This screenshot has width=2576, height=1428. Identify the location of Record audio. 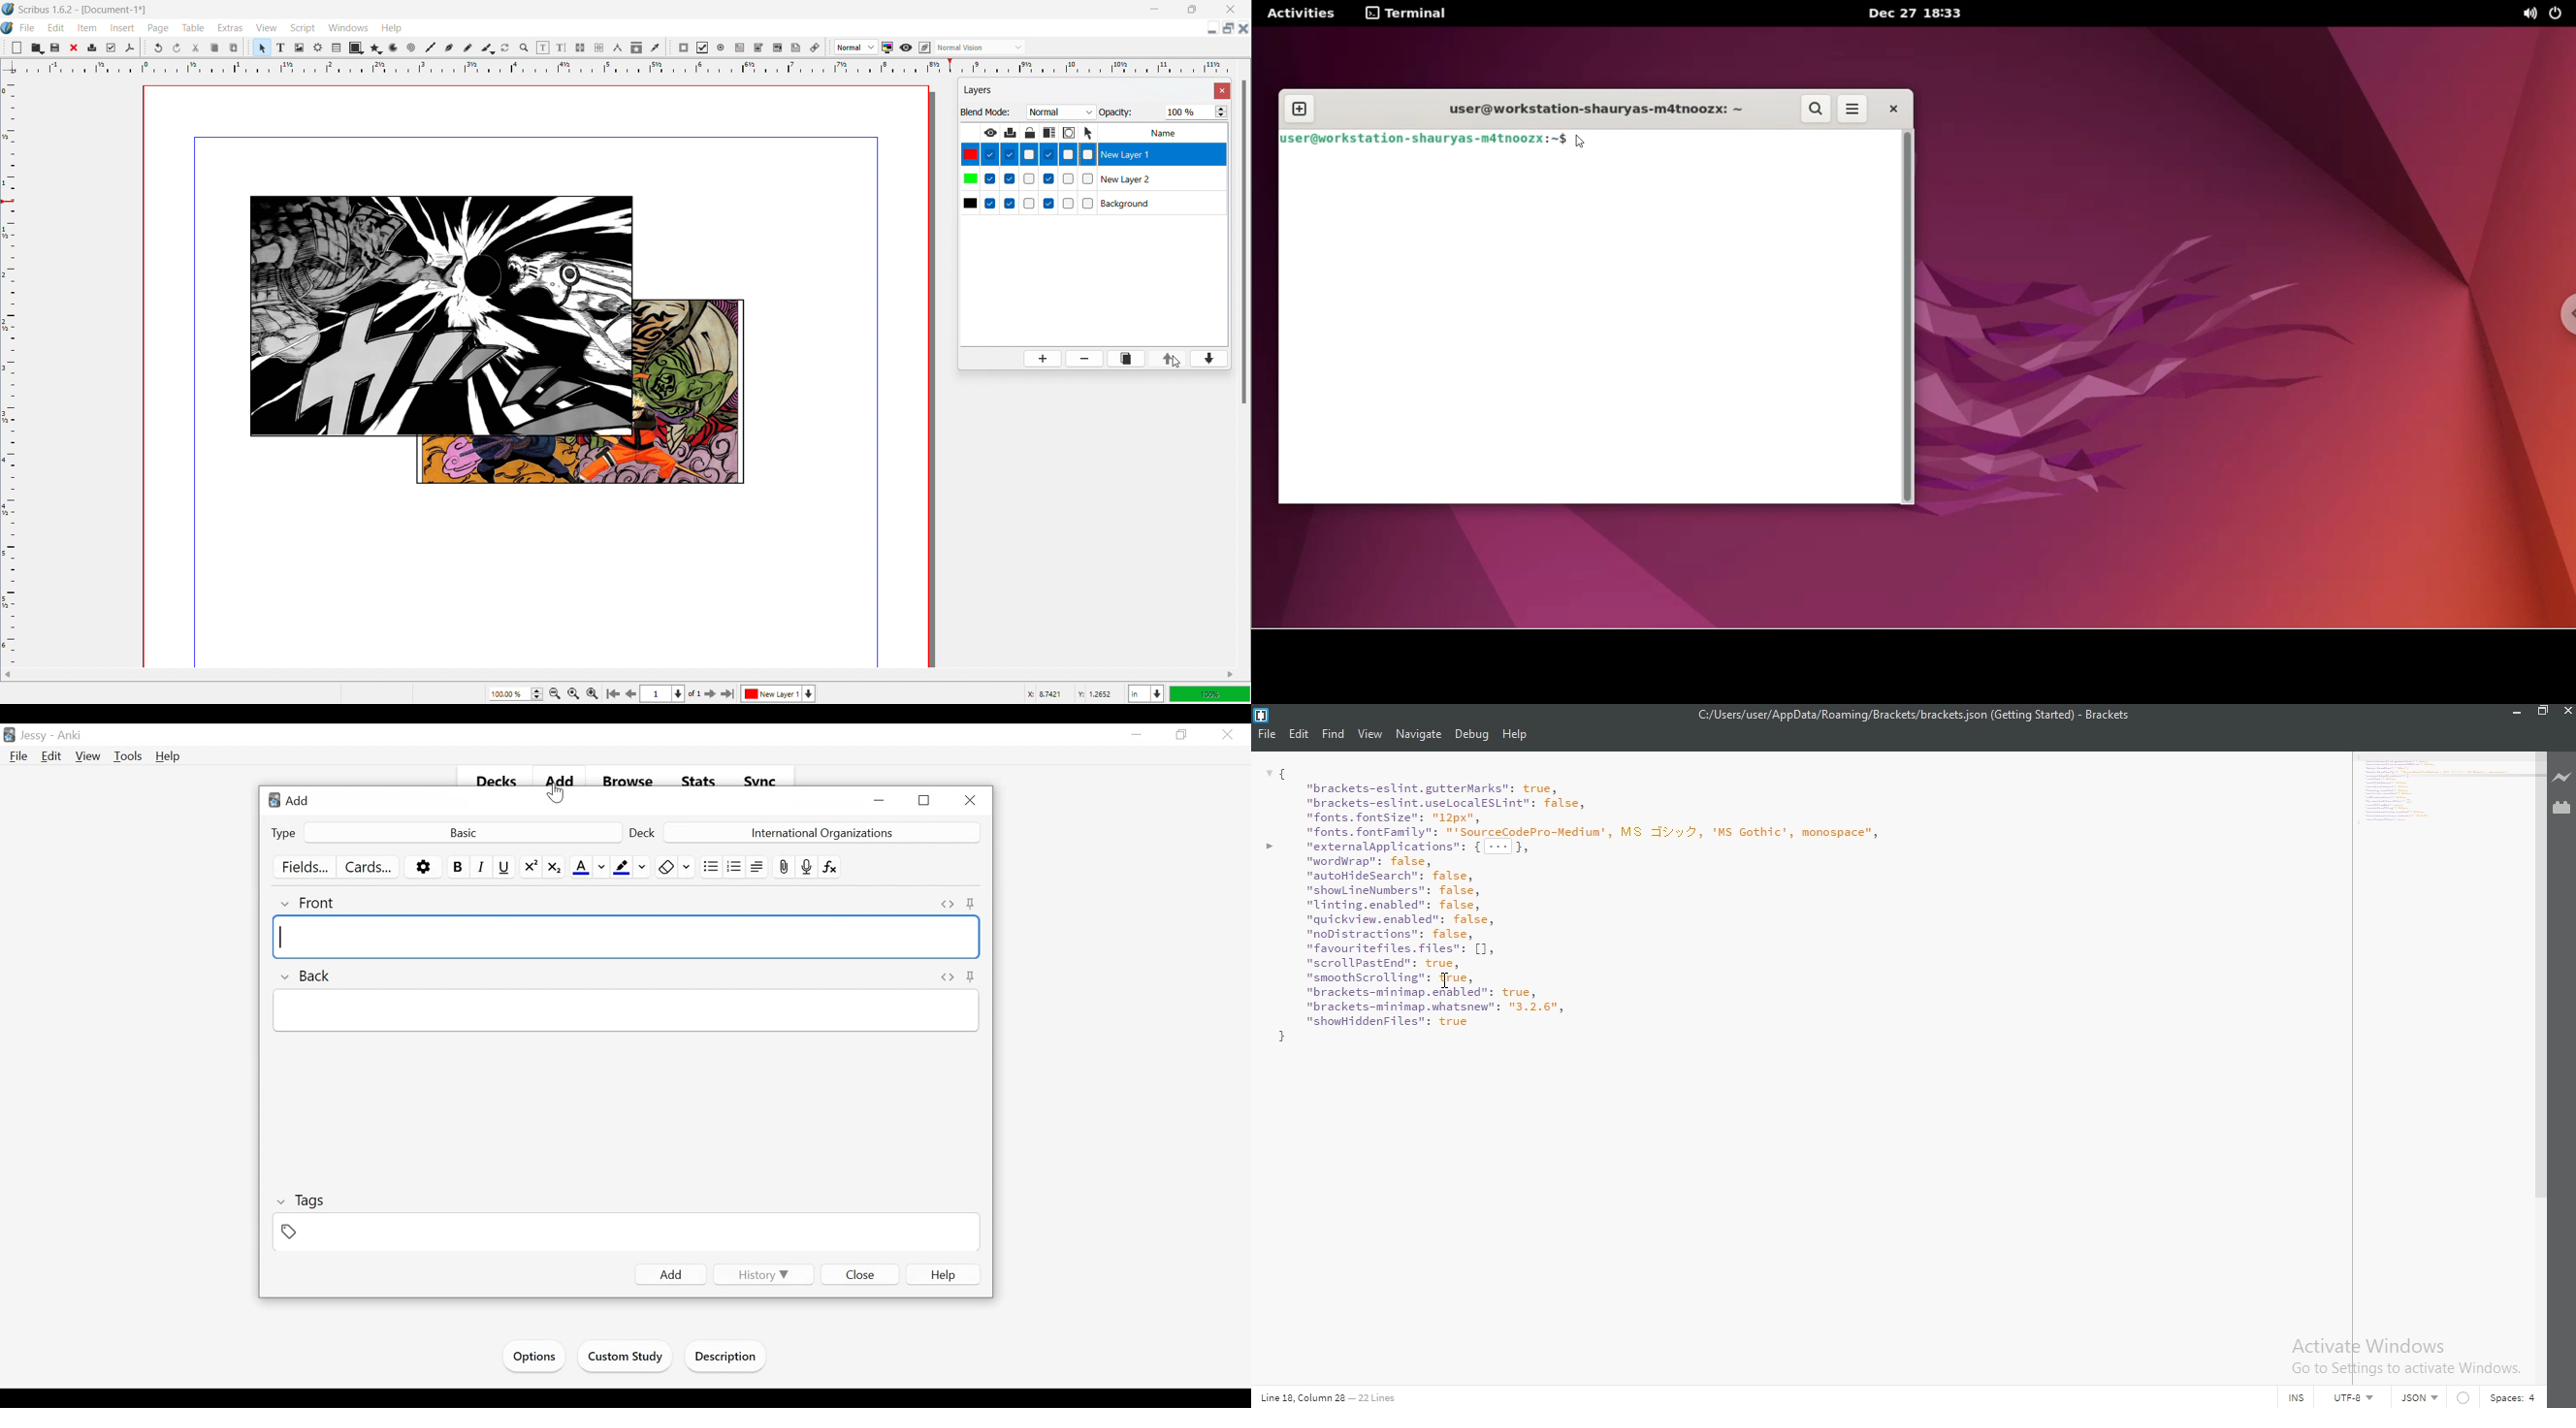
(806, 867).